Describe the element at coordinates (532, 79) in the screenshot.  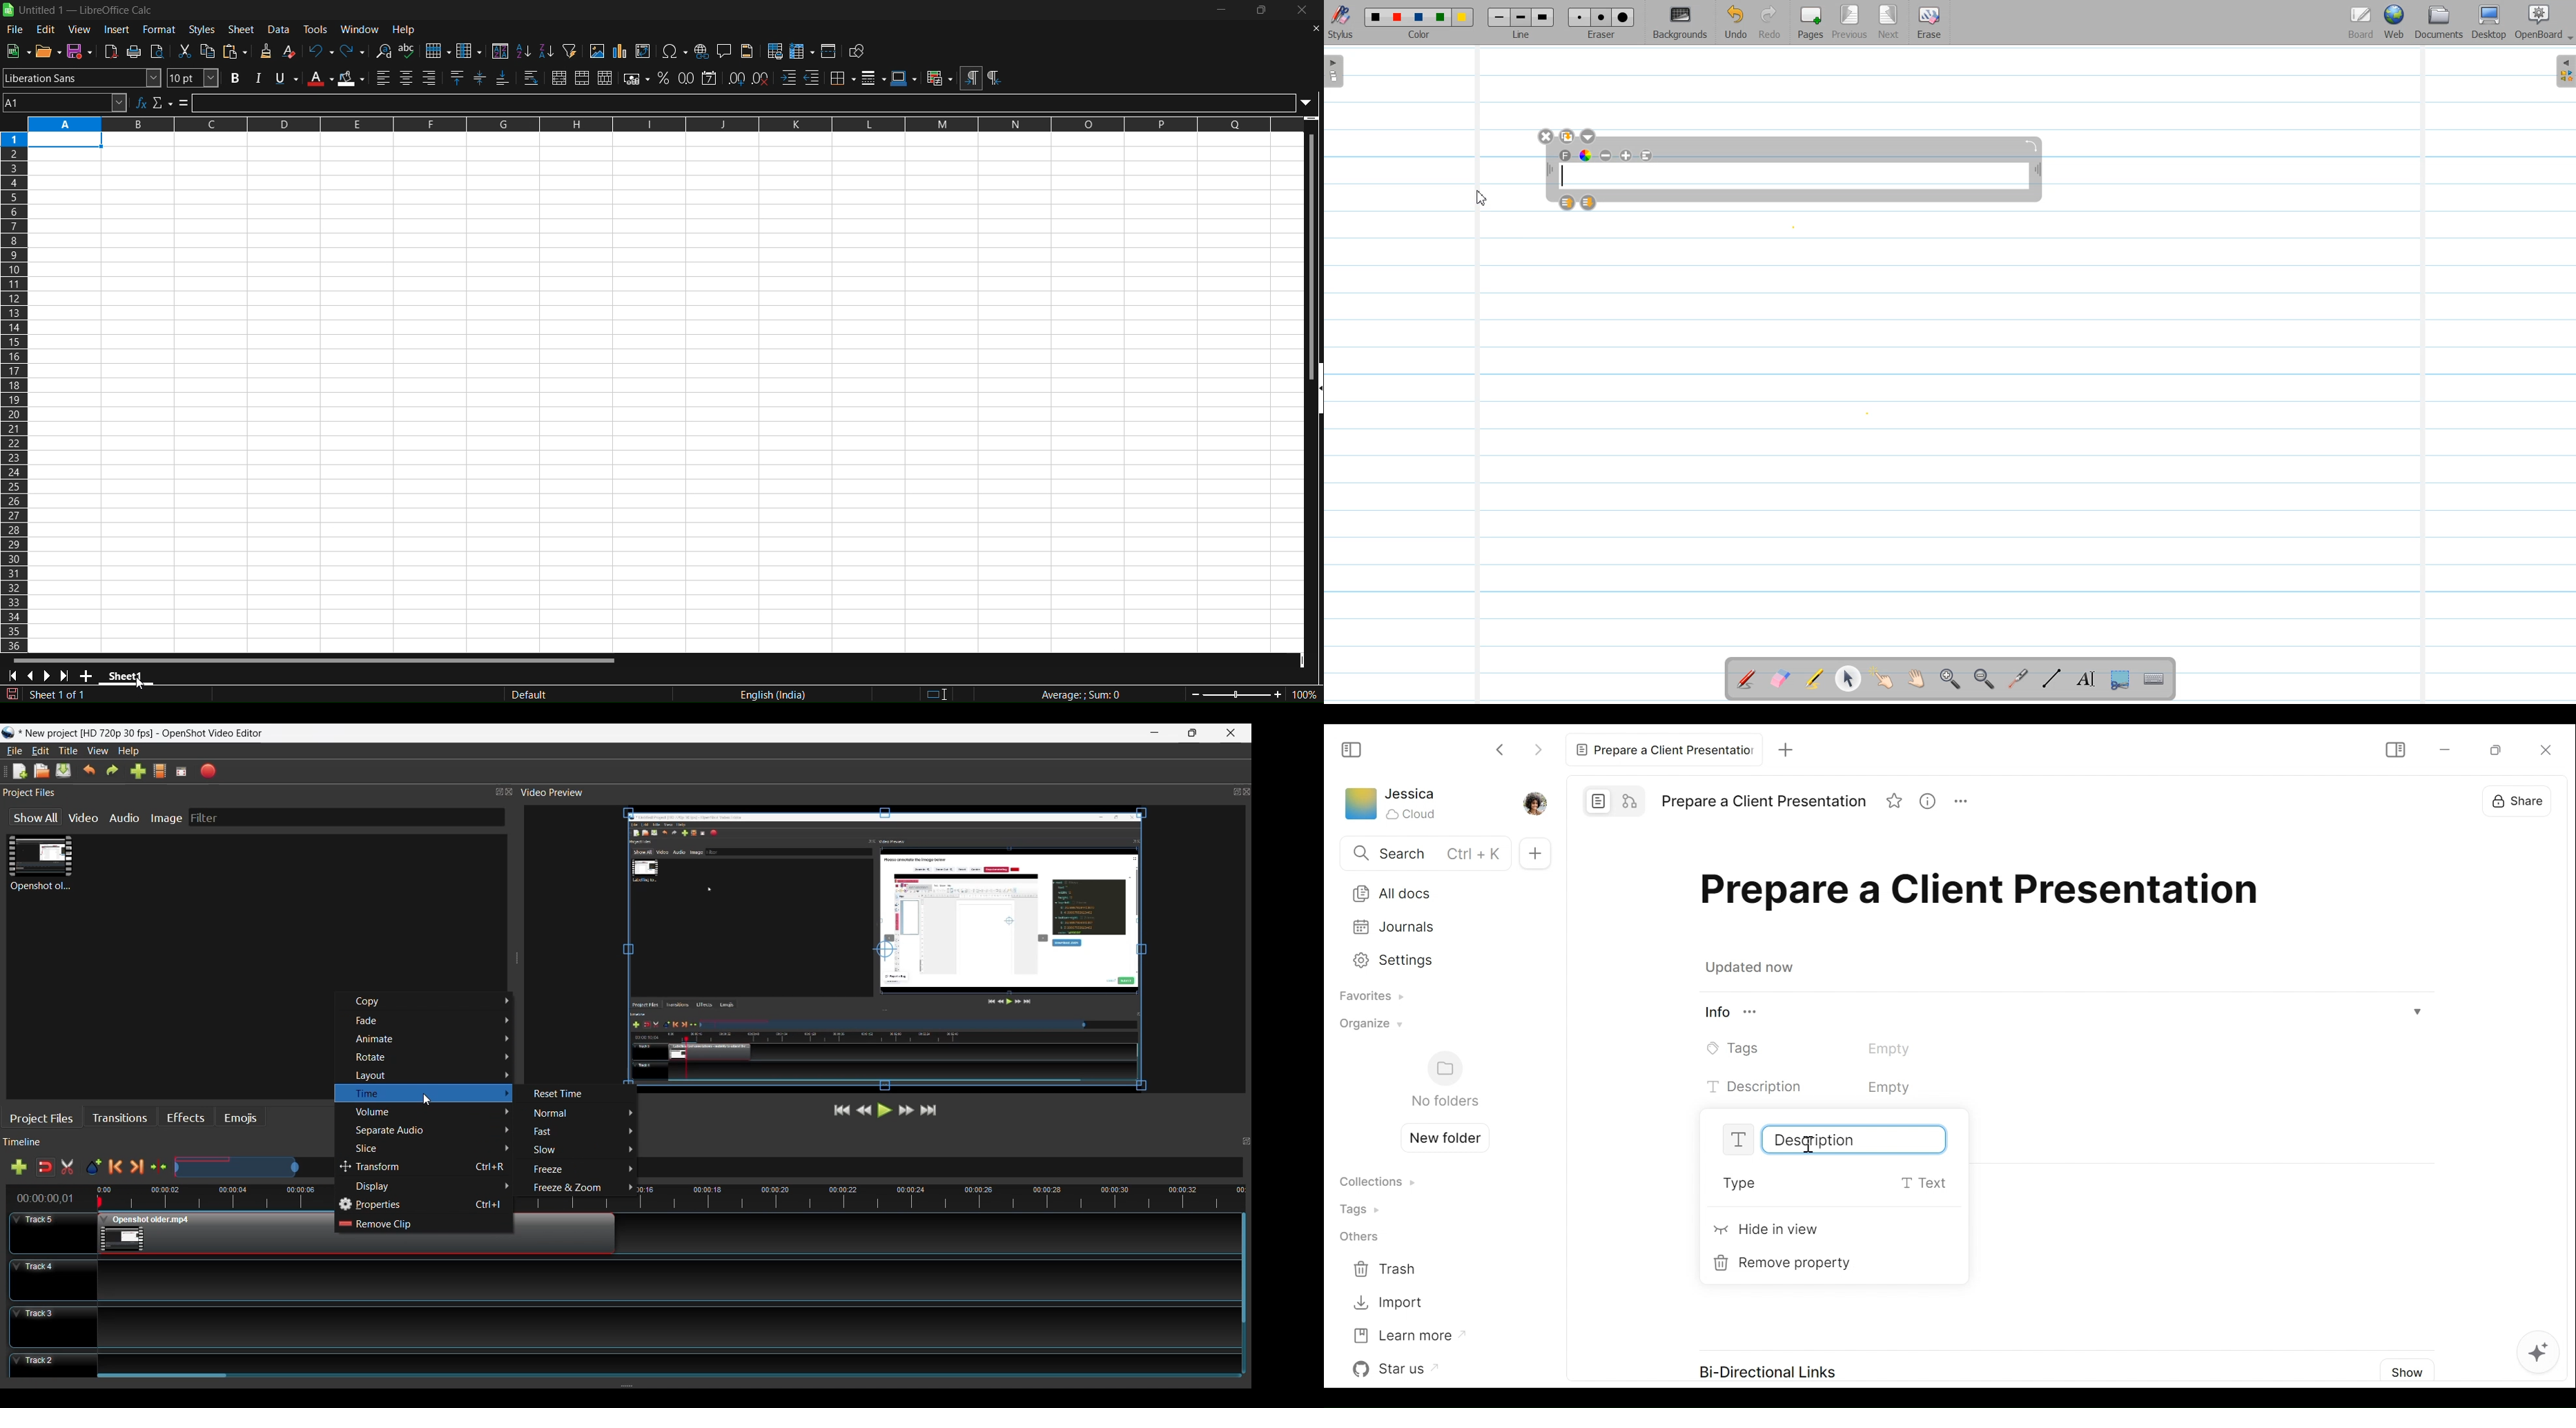
I see `wrap text` at that location.